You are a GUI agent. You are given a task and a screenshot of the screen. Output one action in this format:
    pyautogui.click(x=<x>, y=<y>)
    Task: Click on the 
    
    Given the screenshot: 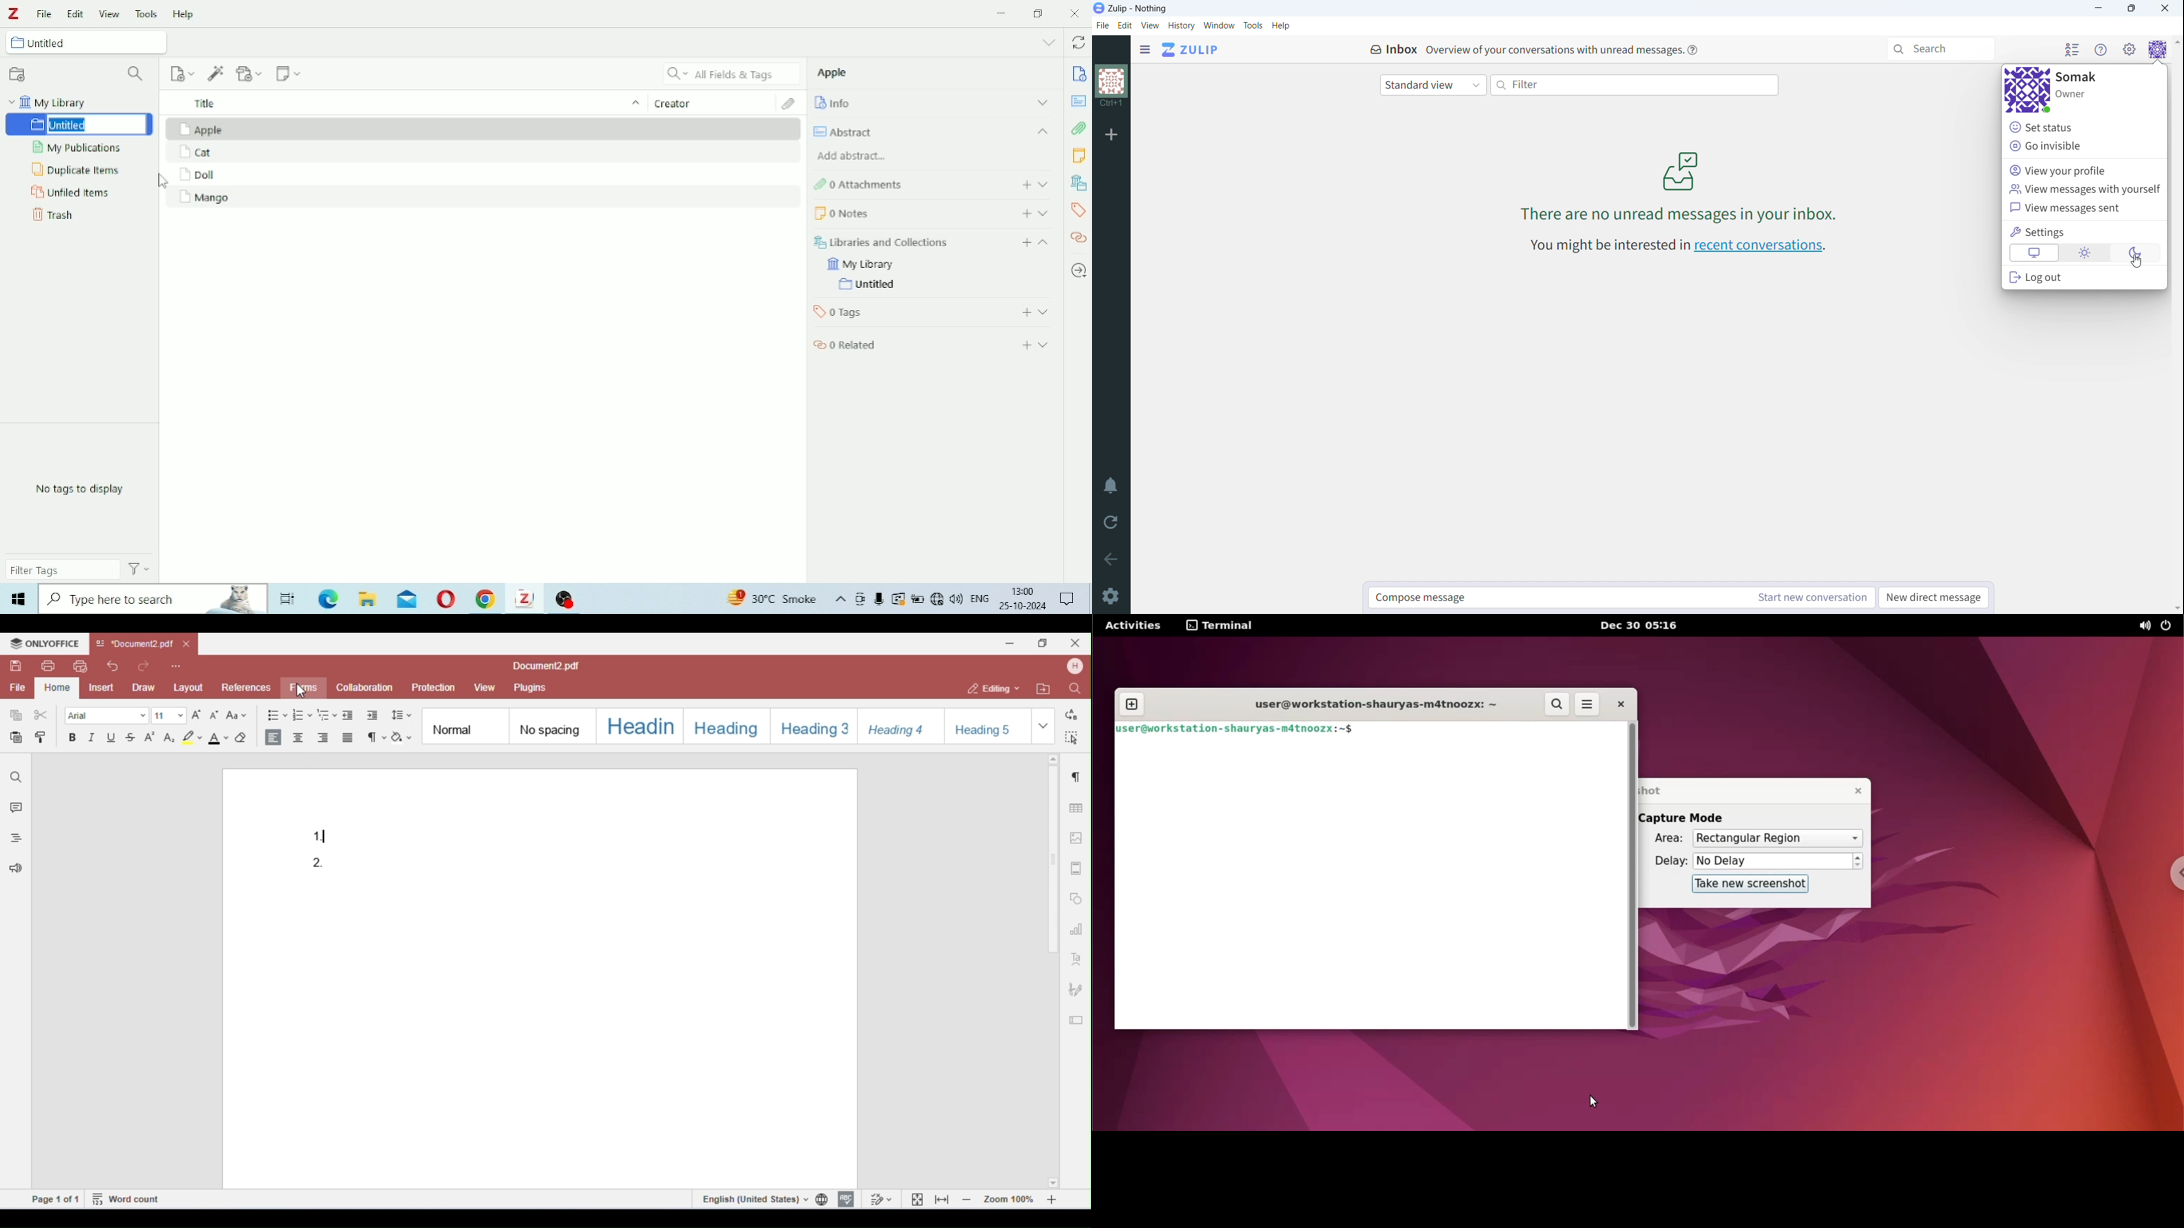 What is the action you would take?
    pyautogui.click(x=405, y=596)
    